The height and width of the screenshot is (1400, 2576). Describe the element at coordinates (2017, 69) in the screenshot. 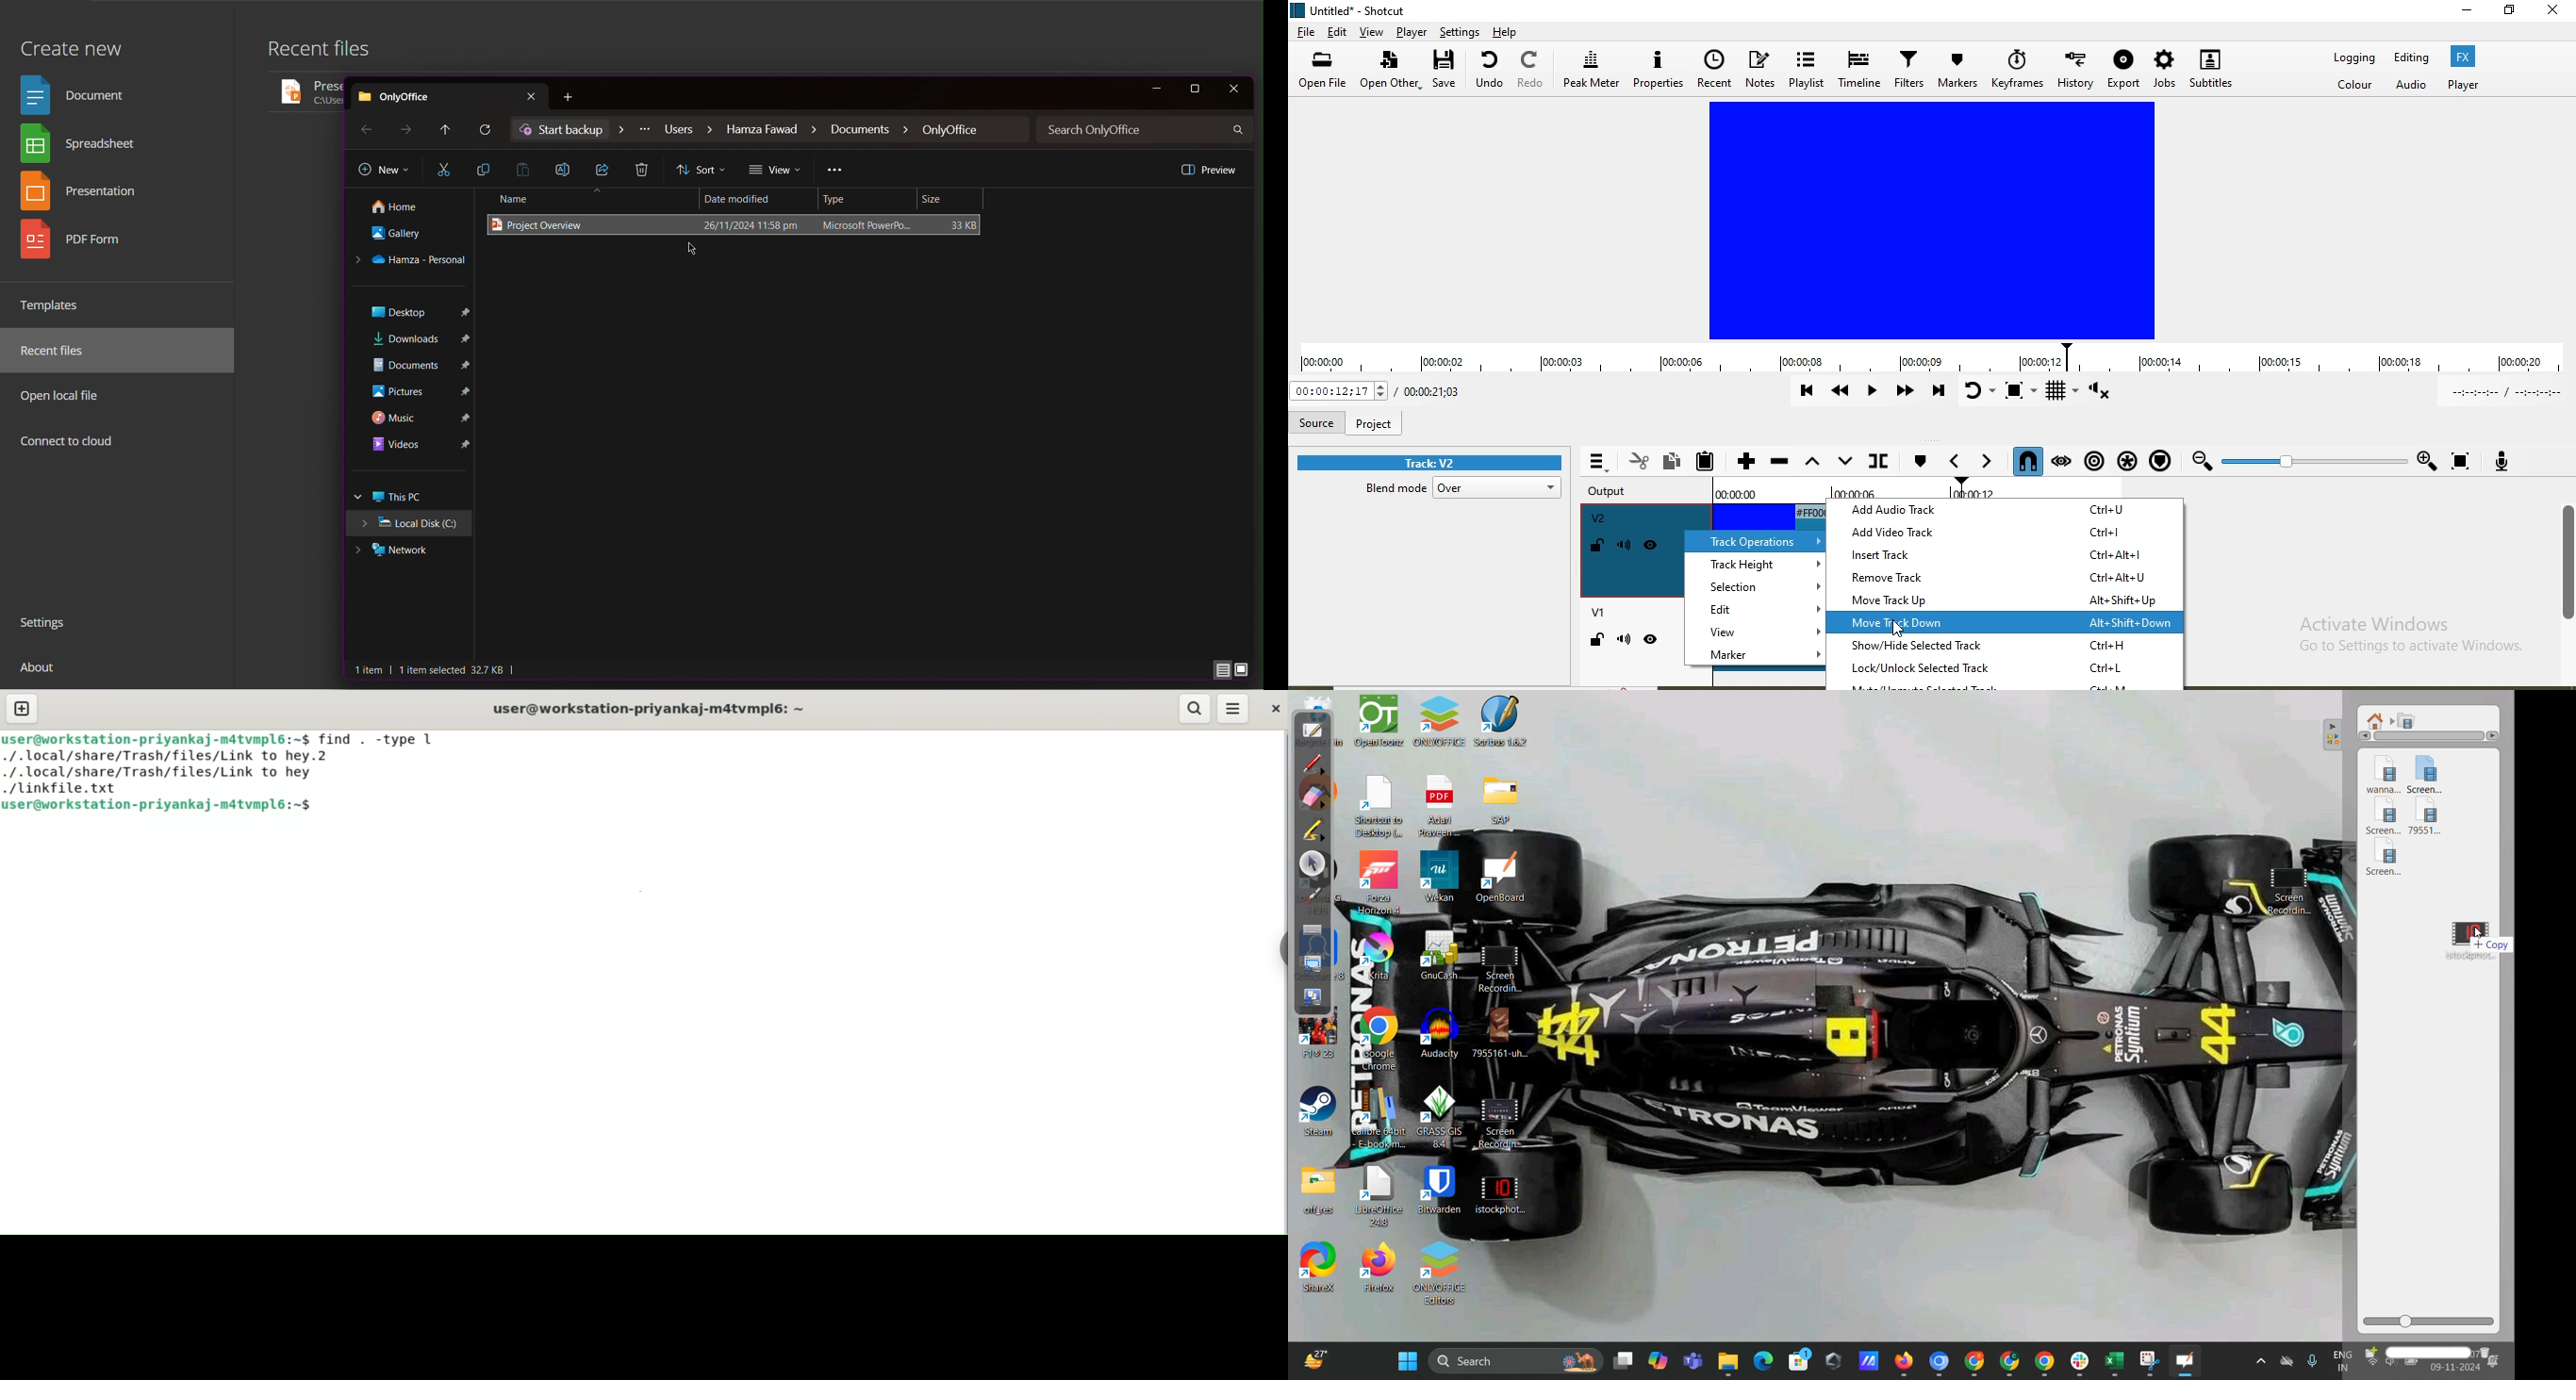

I see `Keyframes` at that location.